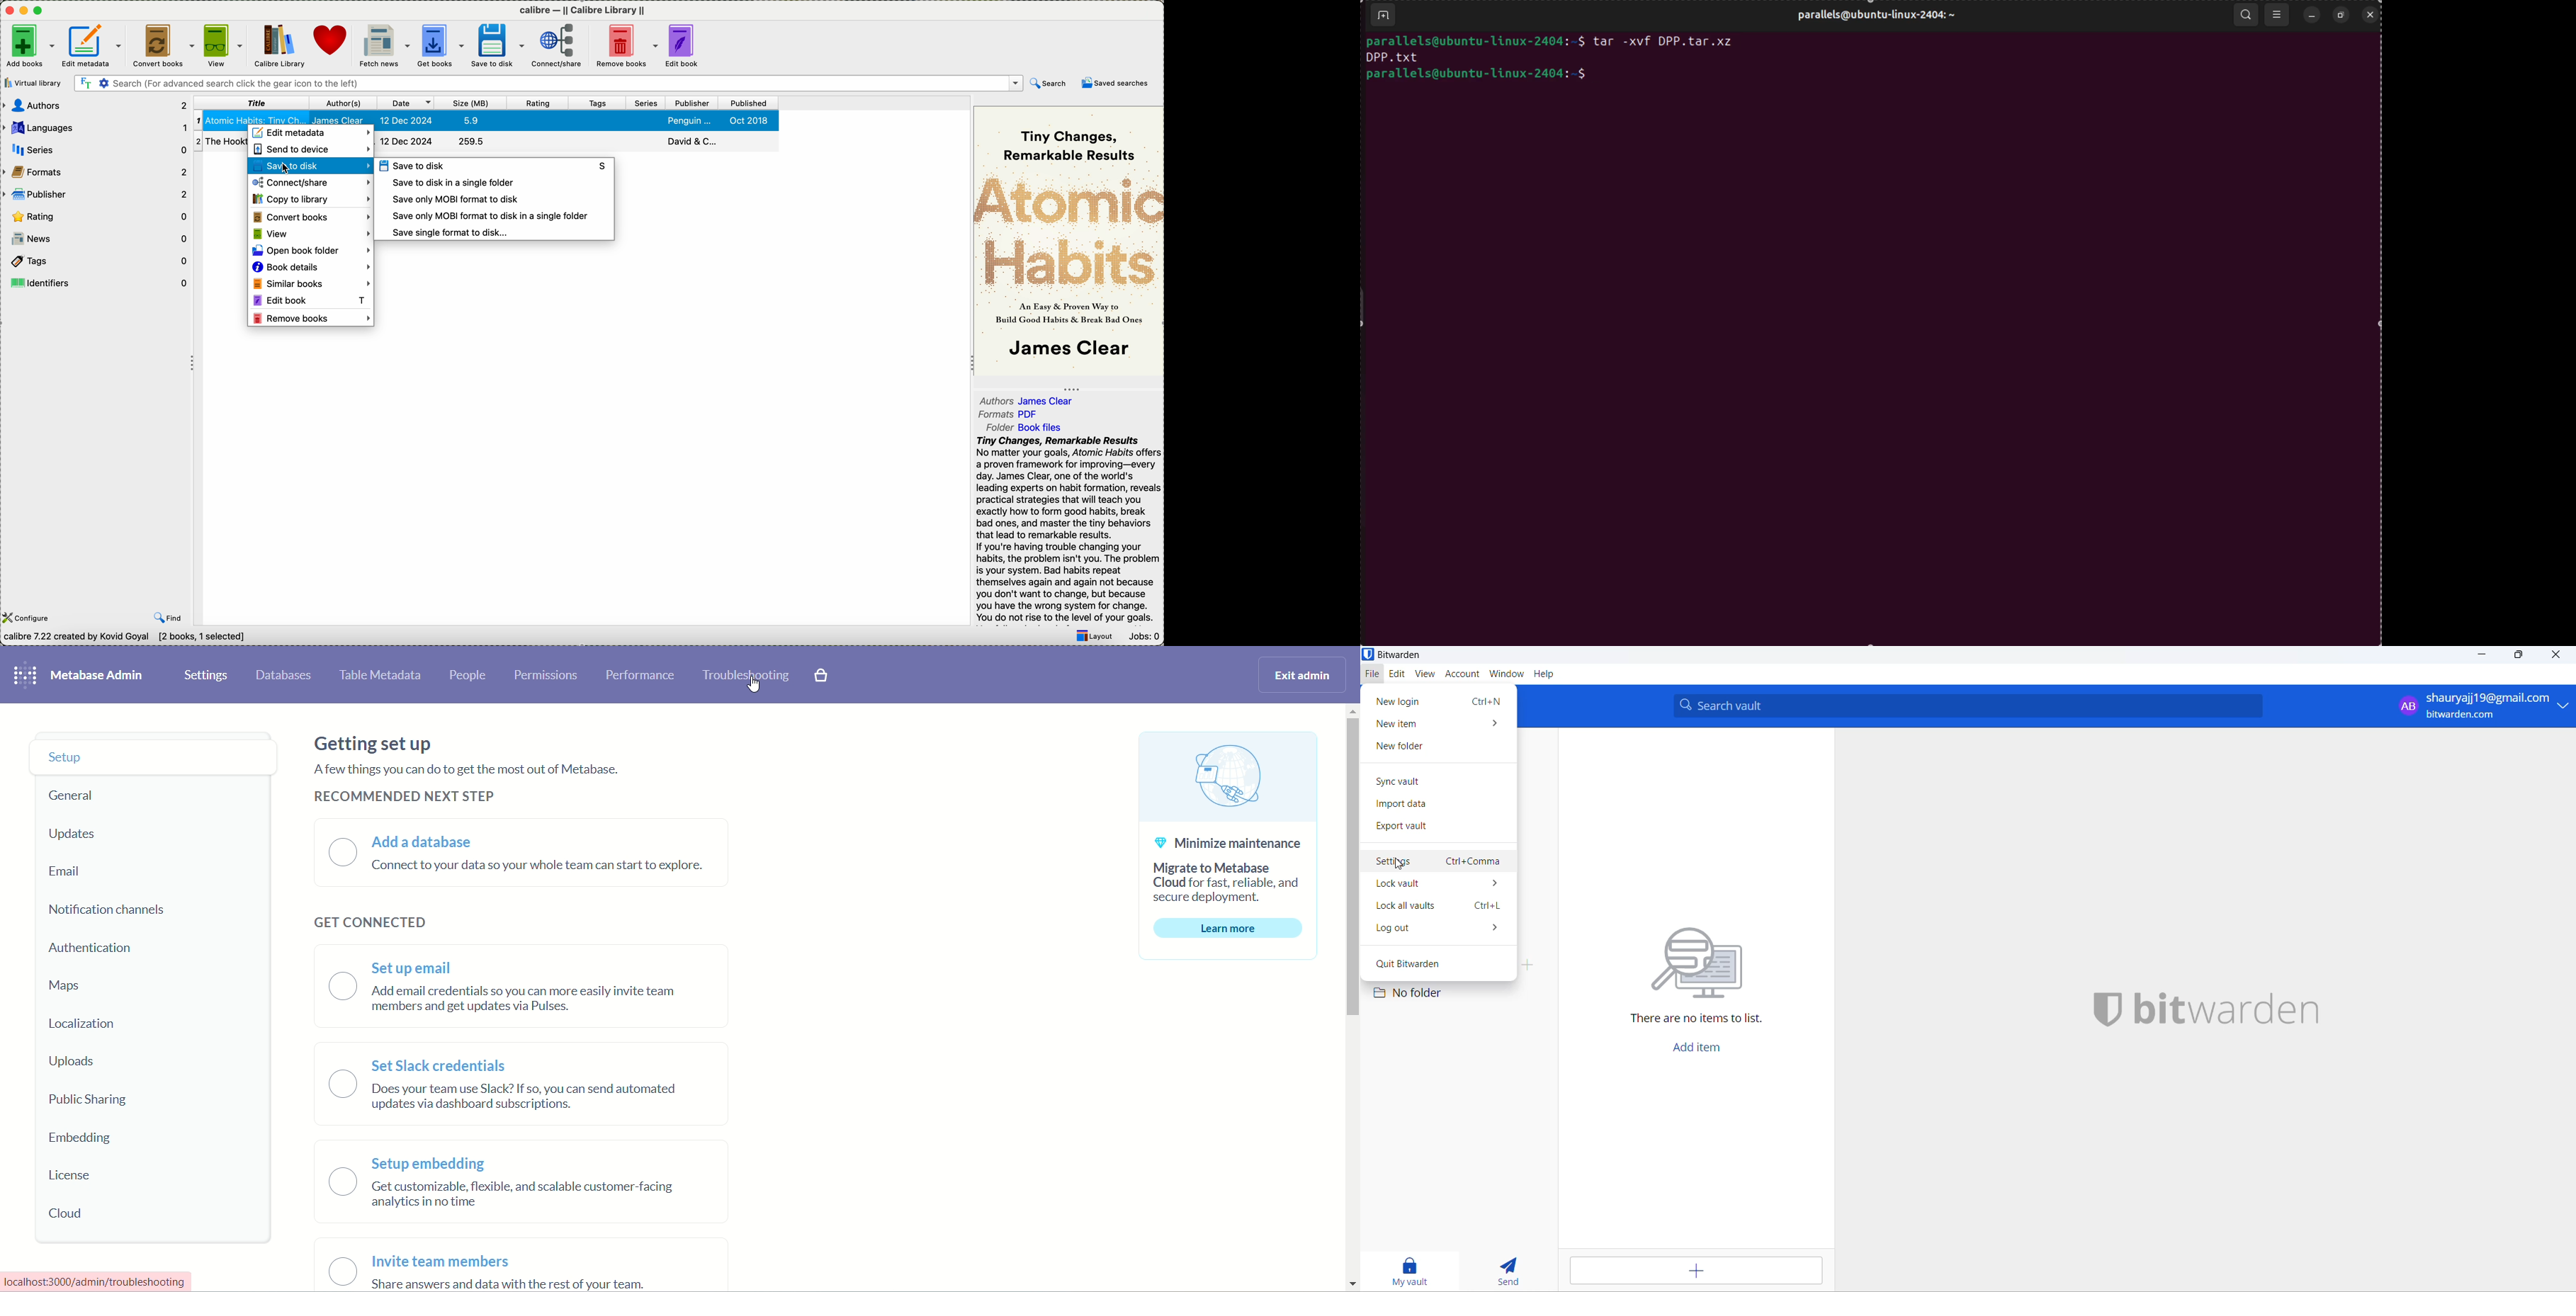  What do you see at coordinates (492, 119) in the screenshot?
I see `book selected` at bounding box center [492, 119].